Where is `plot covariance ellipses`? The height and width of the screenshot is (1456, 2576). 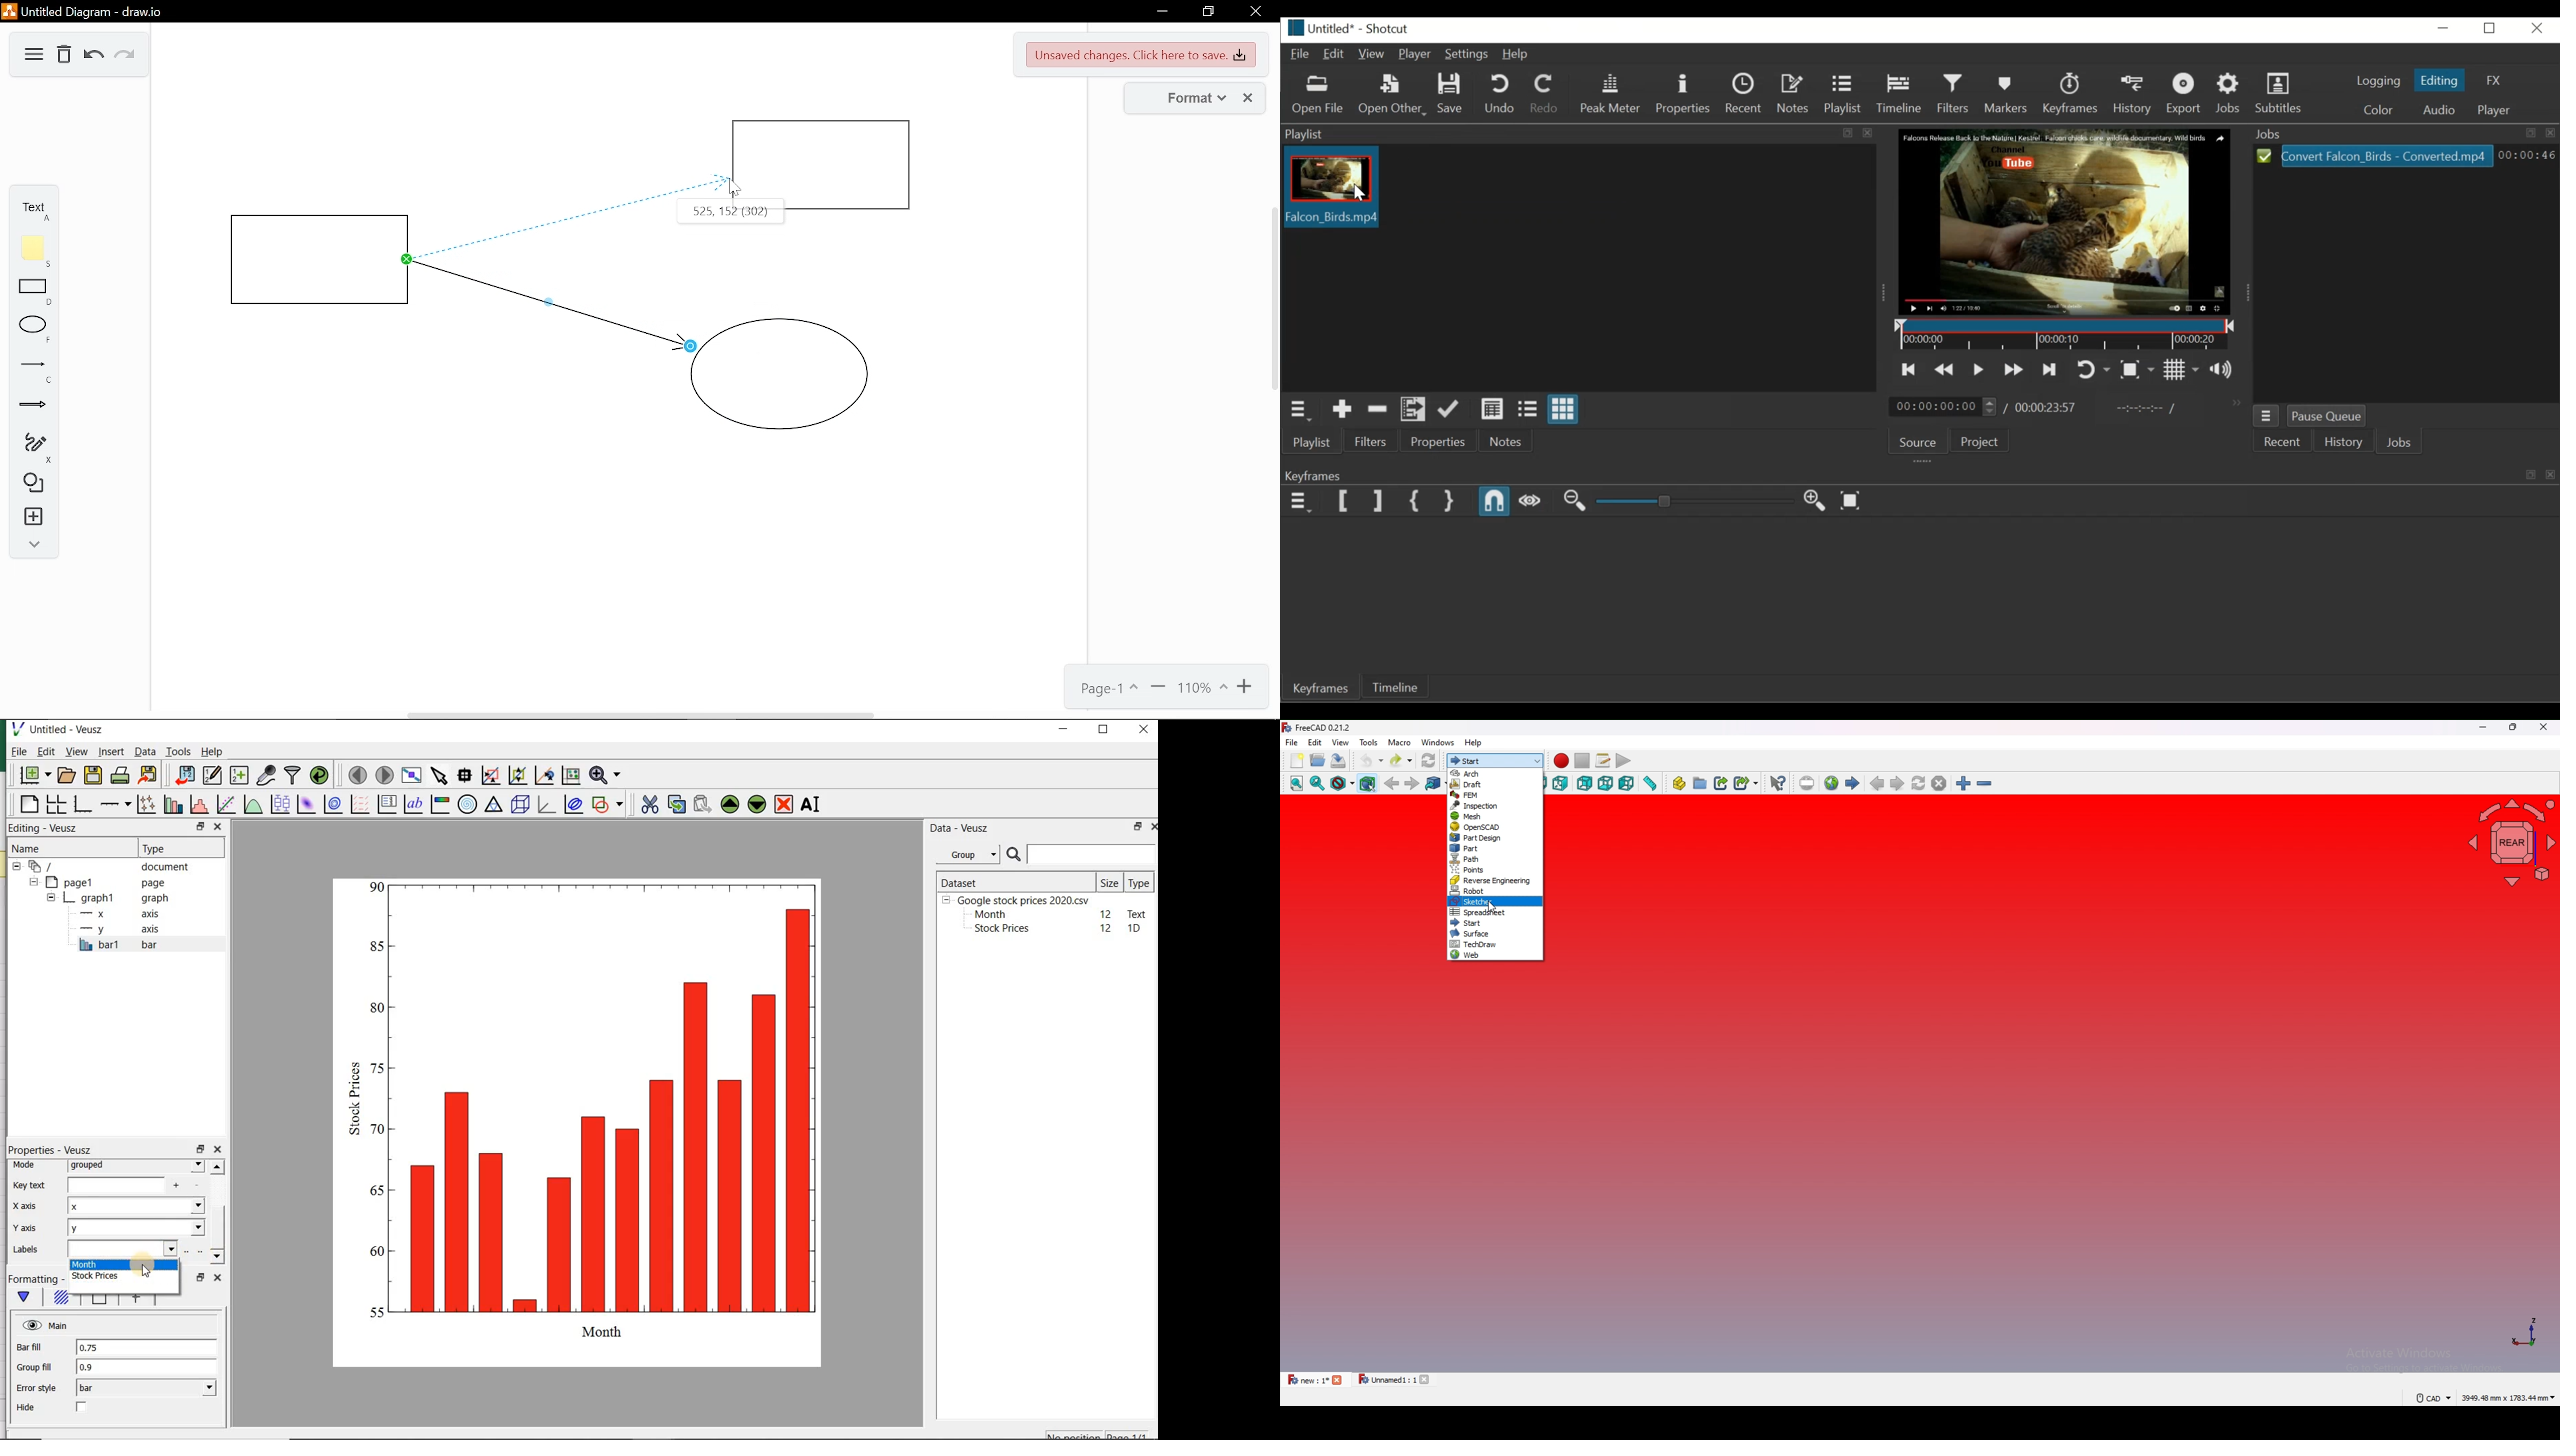
plot covariance ellipses is located at coordinates (574, 805).